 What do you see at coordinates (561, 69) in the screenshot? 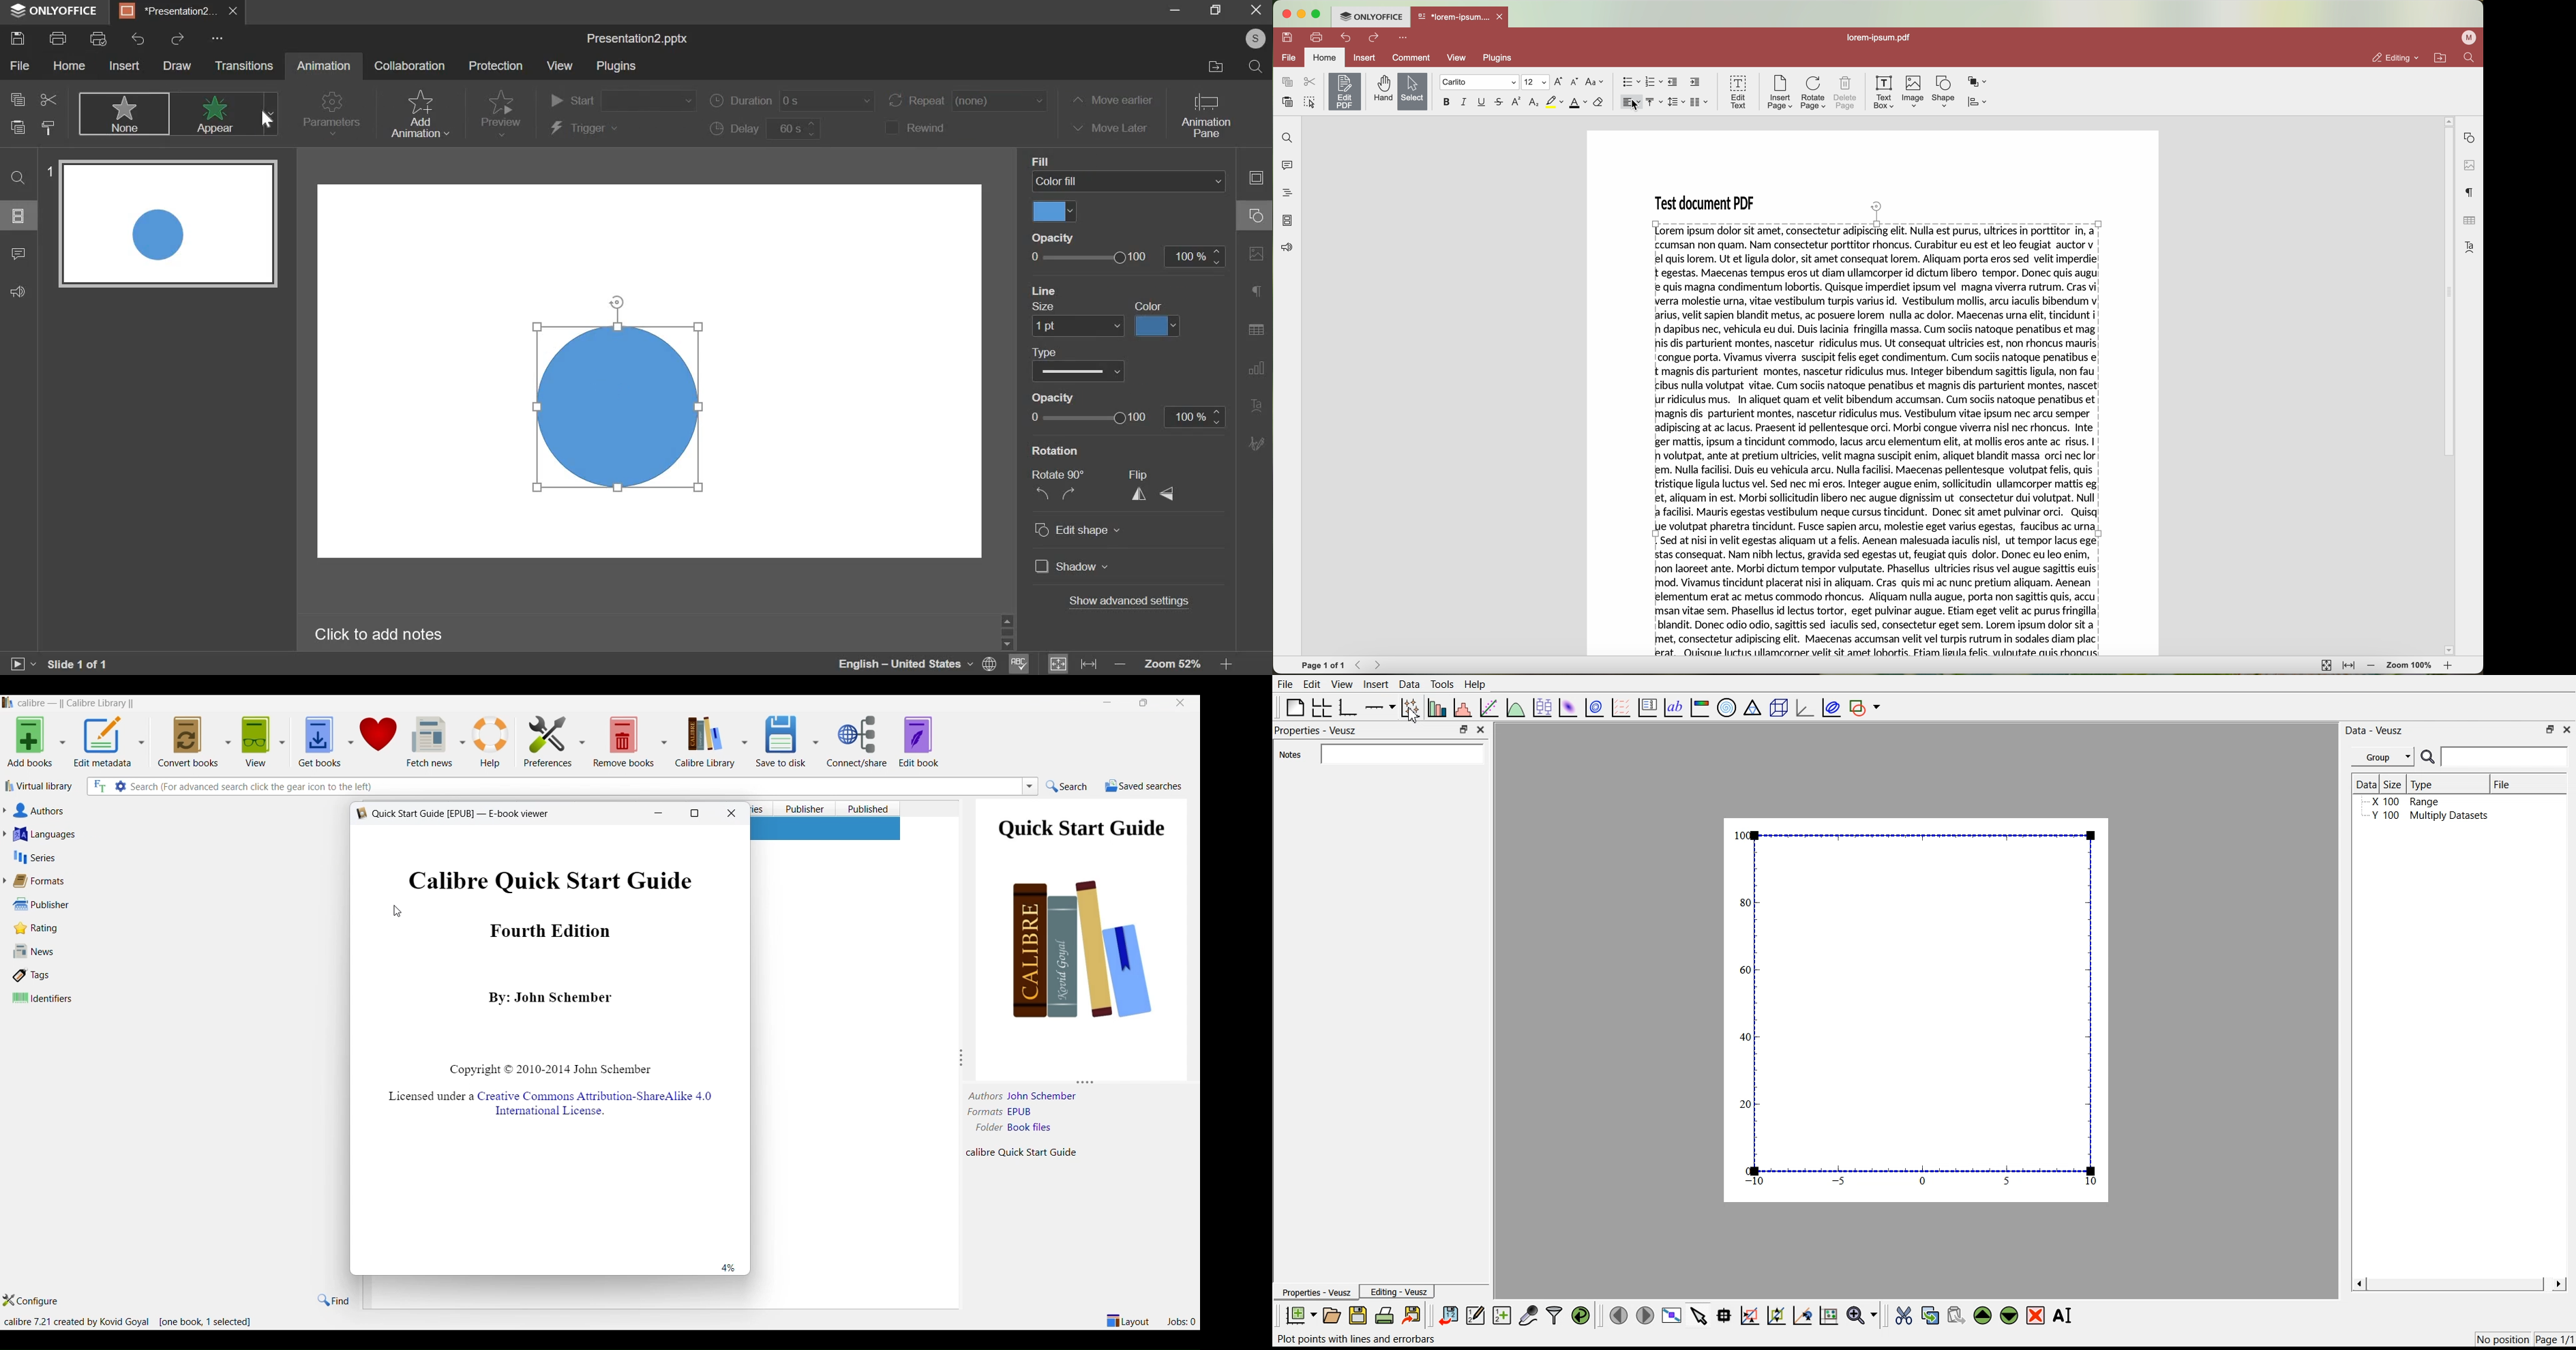
I see `View` at bounding box center [561, 69].